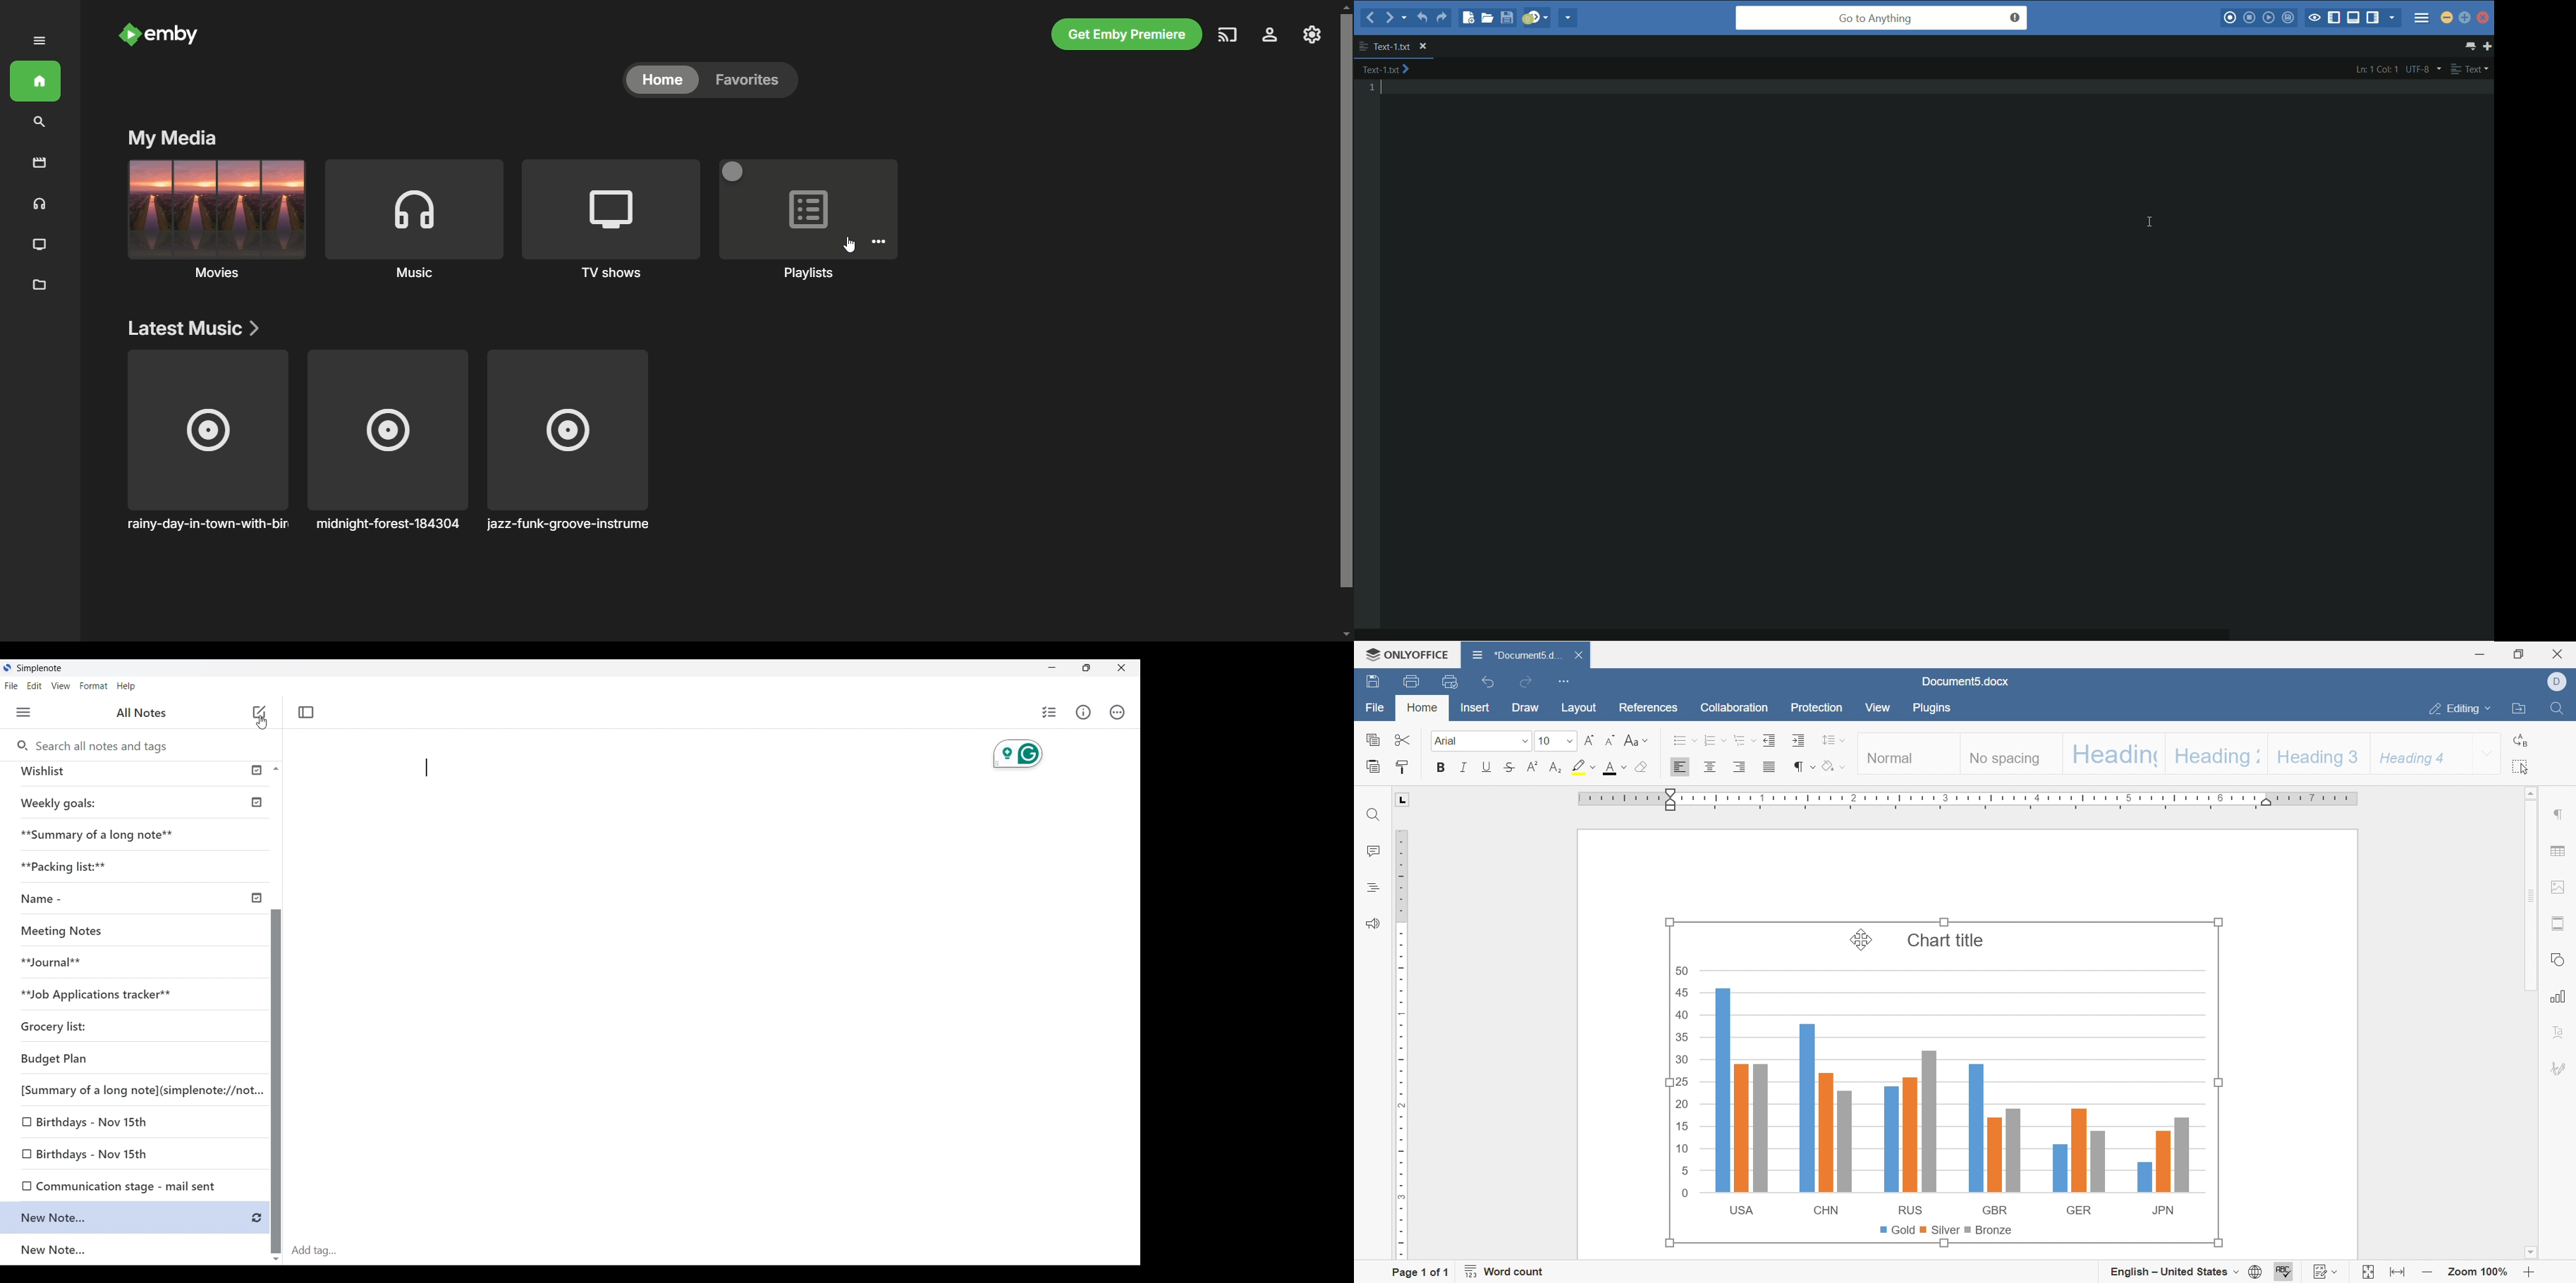  I want to click on Budget Plan, so click(53, 1057).